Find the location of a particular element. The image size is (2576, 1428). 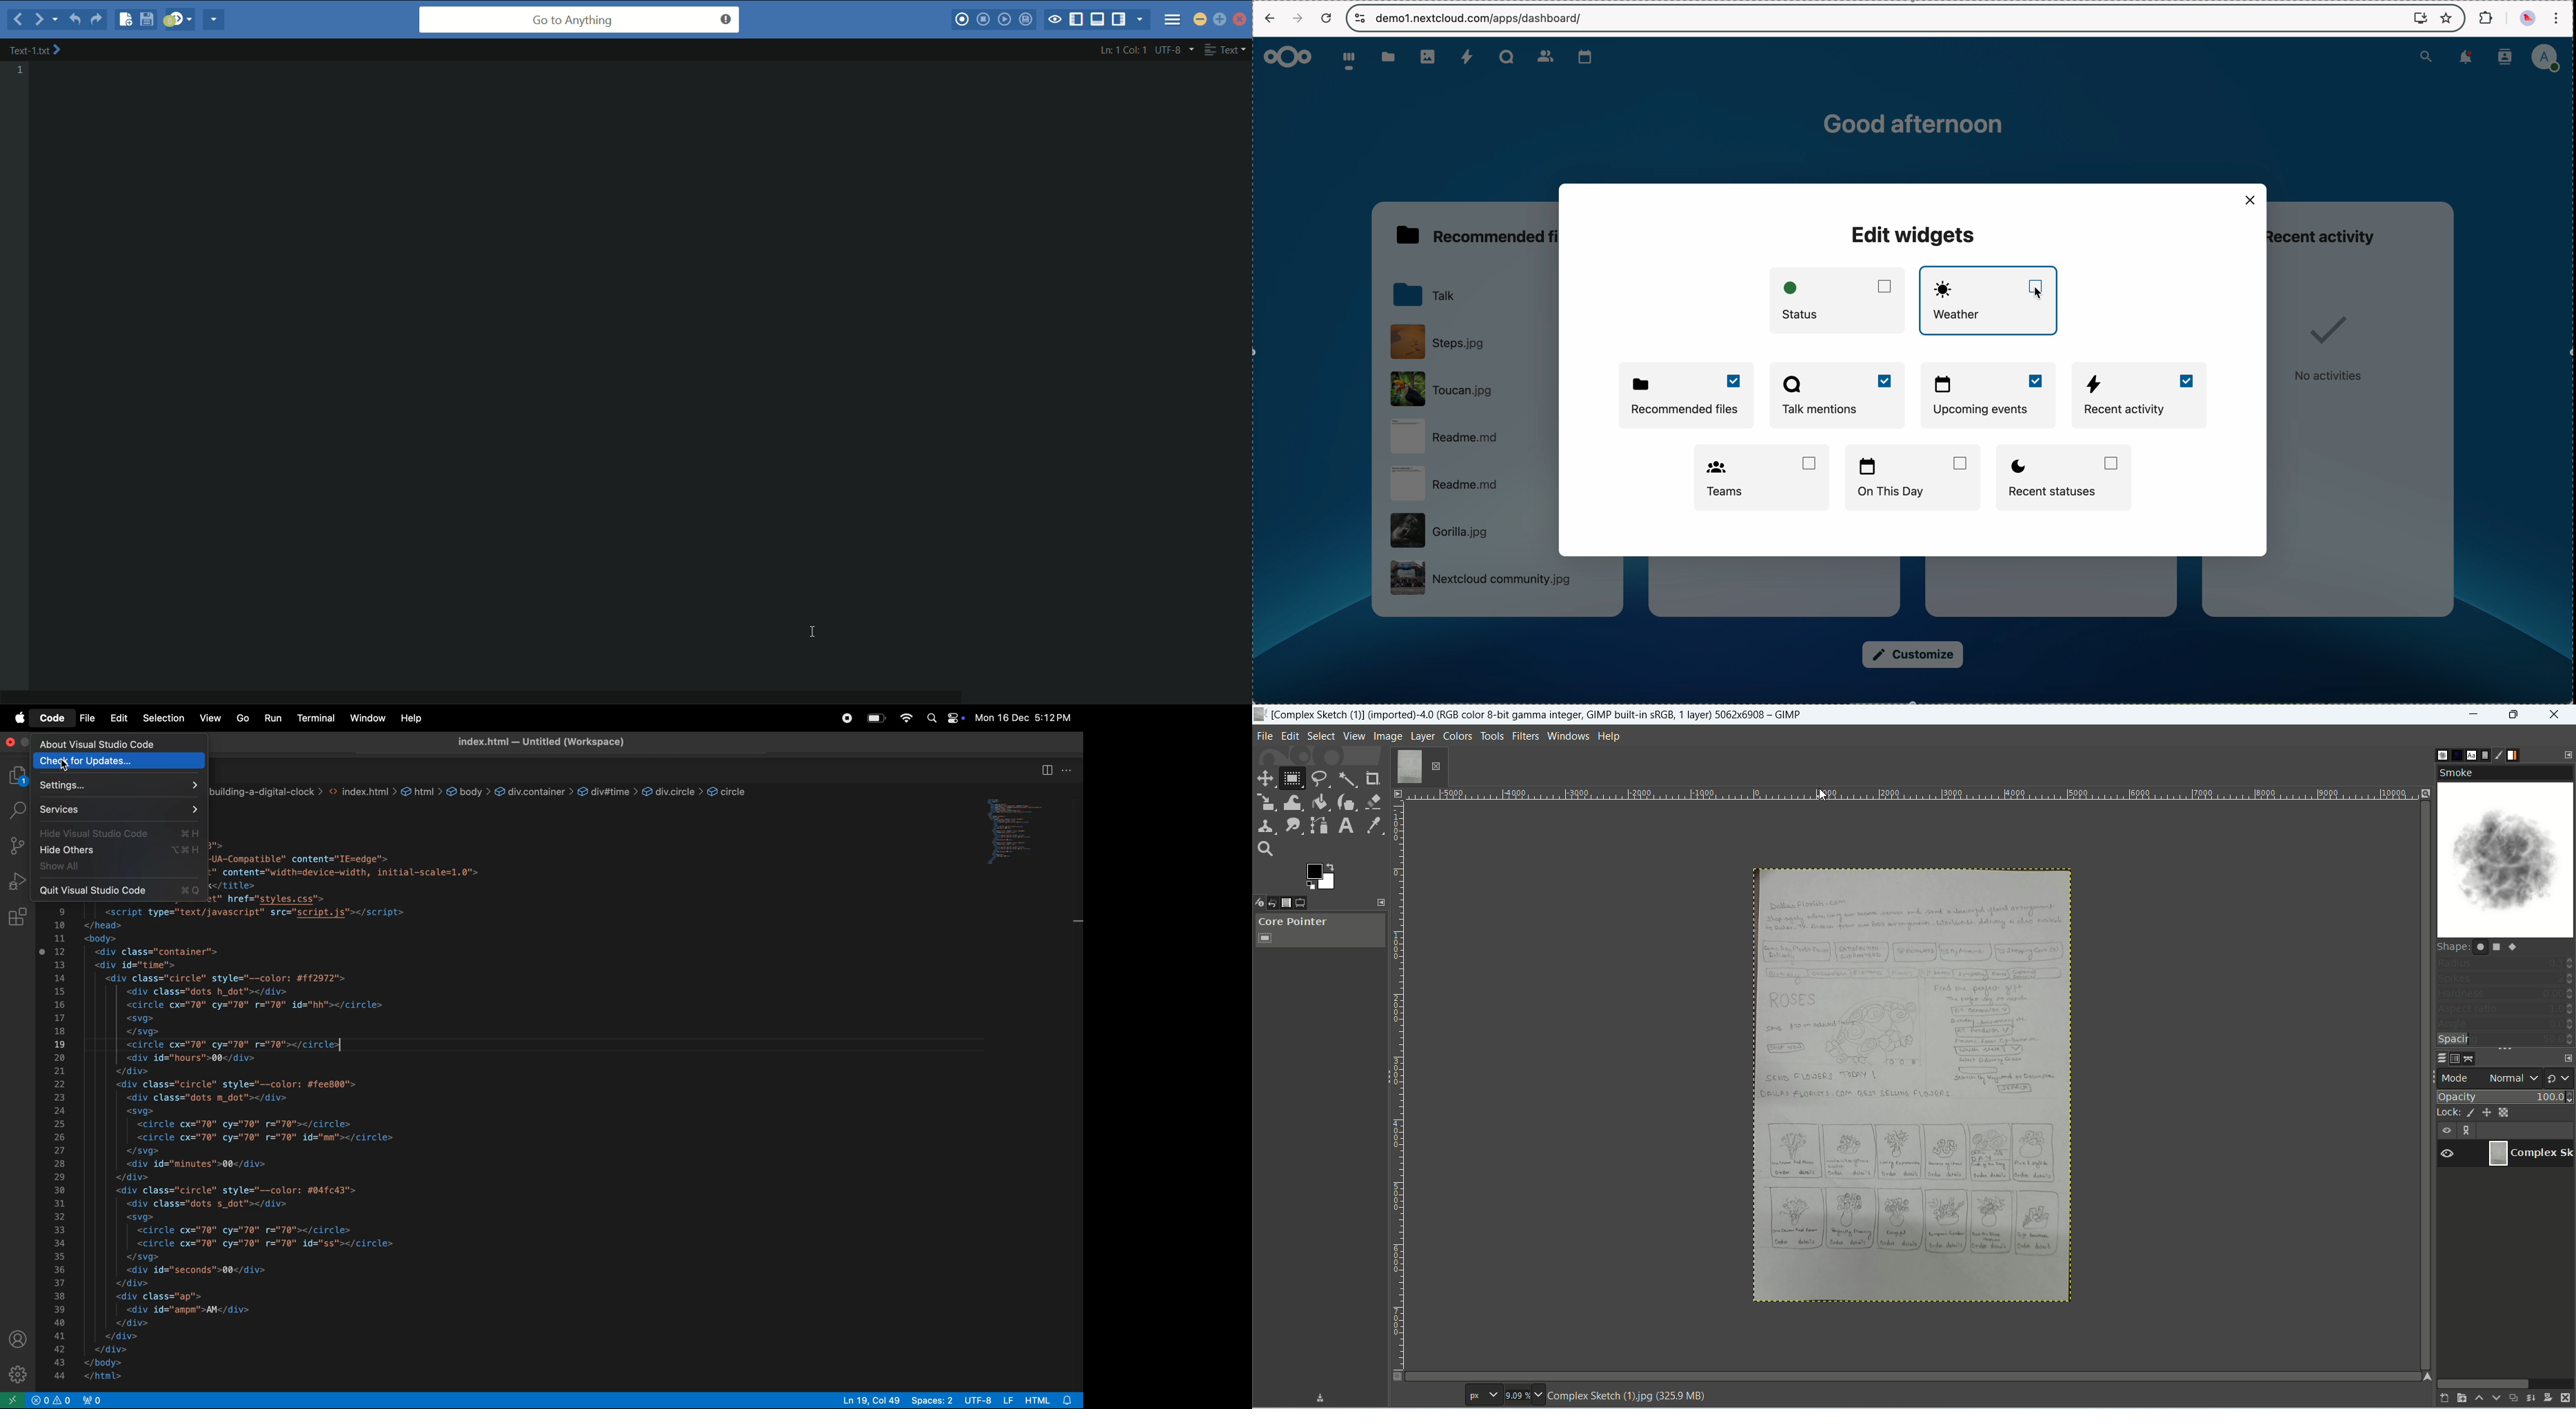

Nextcloud is located at coordinates (1288, 56).